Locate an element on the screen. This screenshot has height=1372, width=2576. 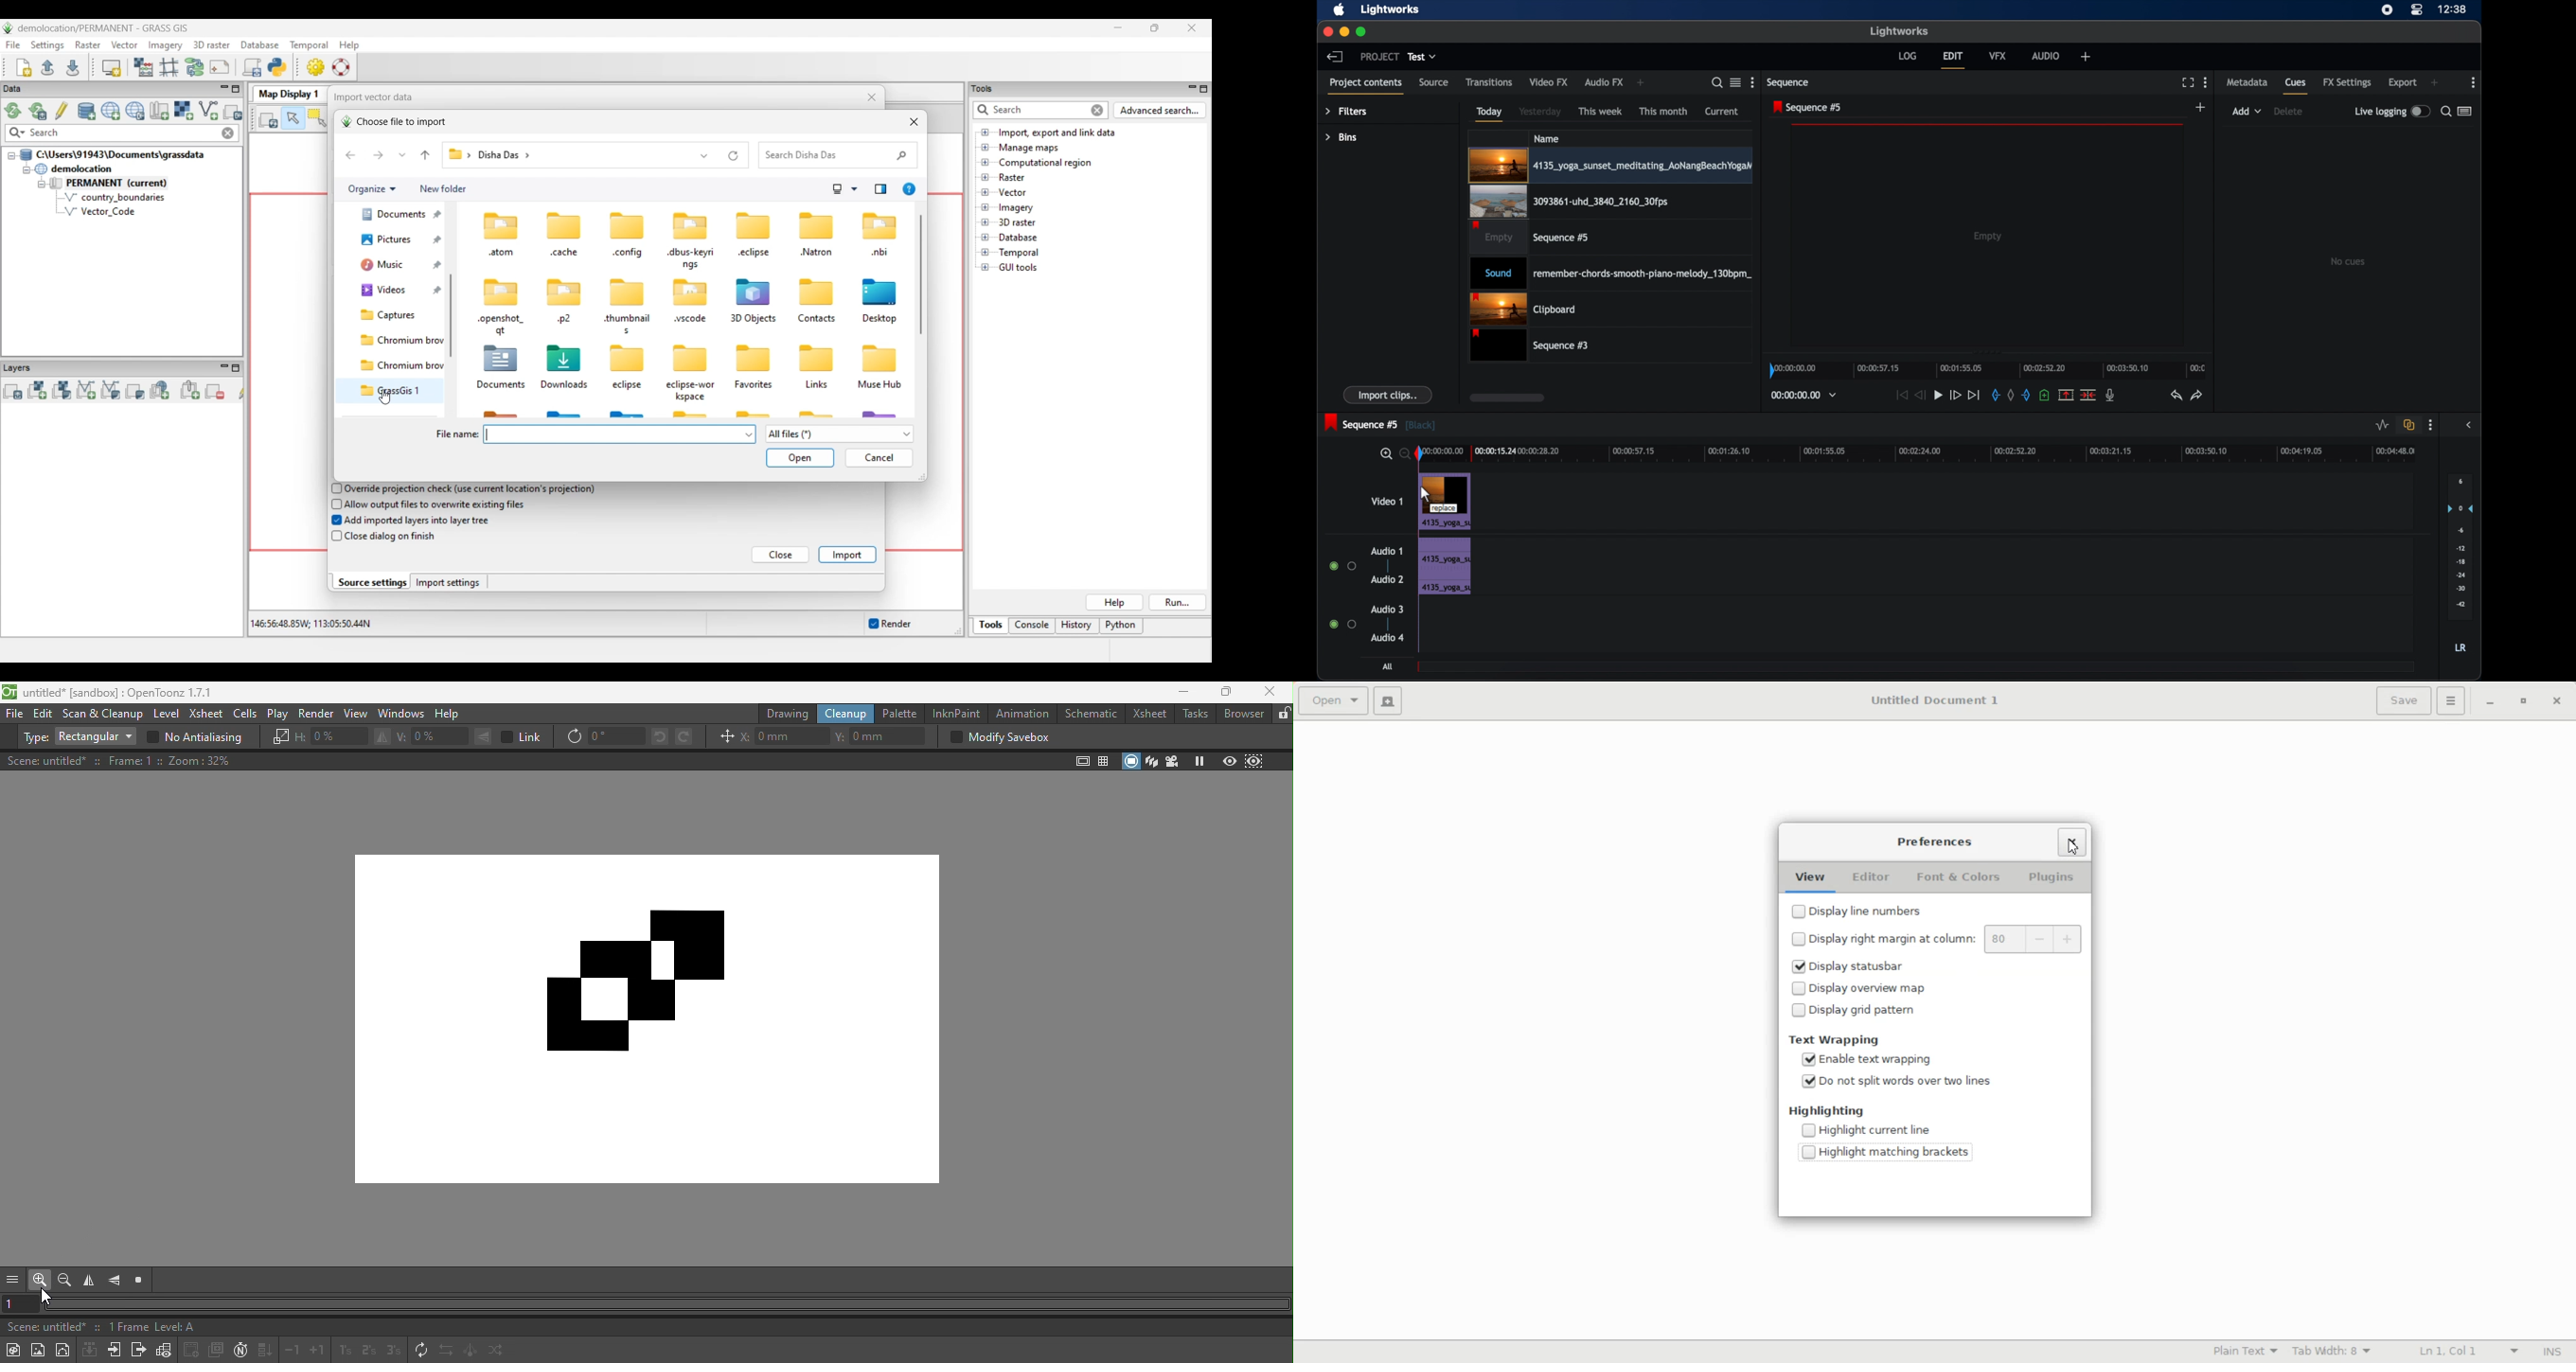
(un)check Enable text wrapping is located at coordinates (1892, 1058).